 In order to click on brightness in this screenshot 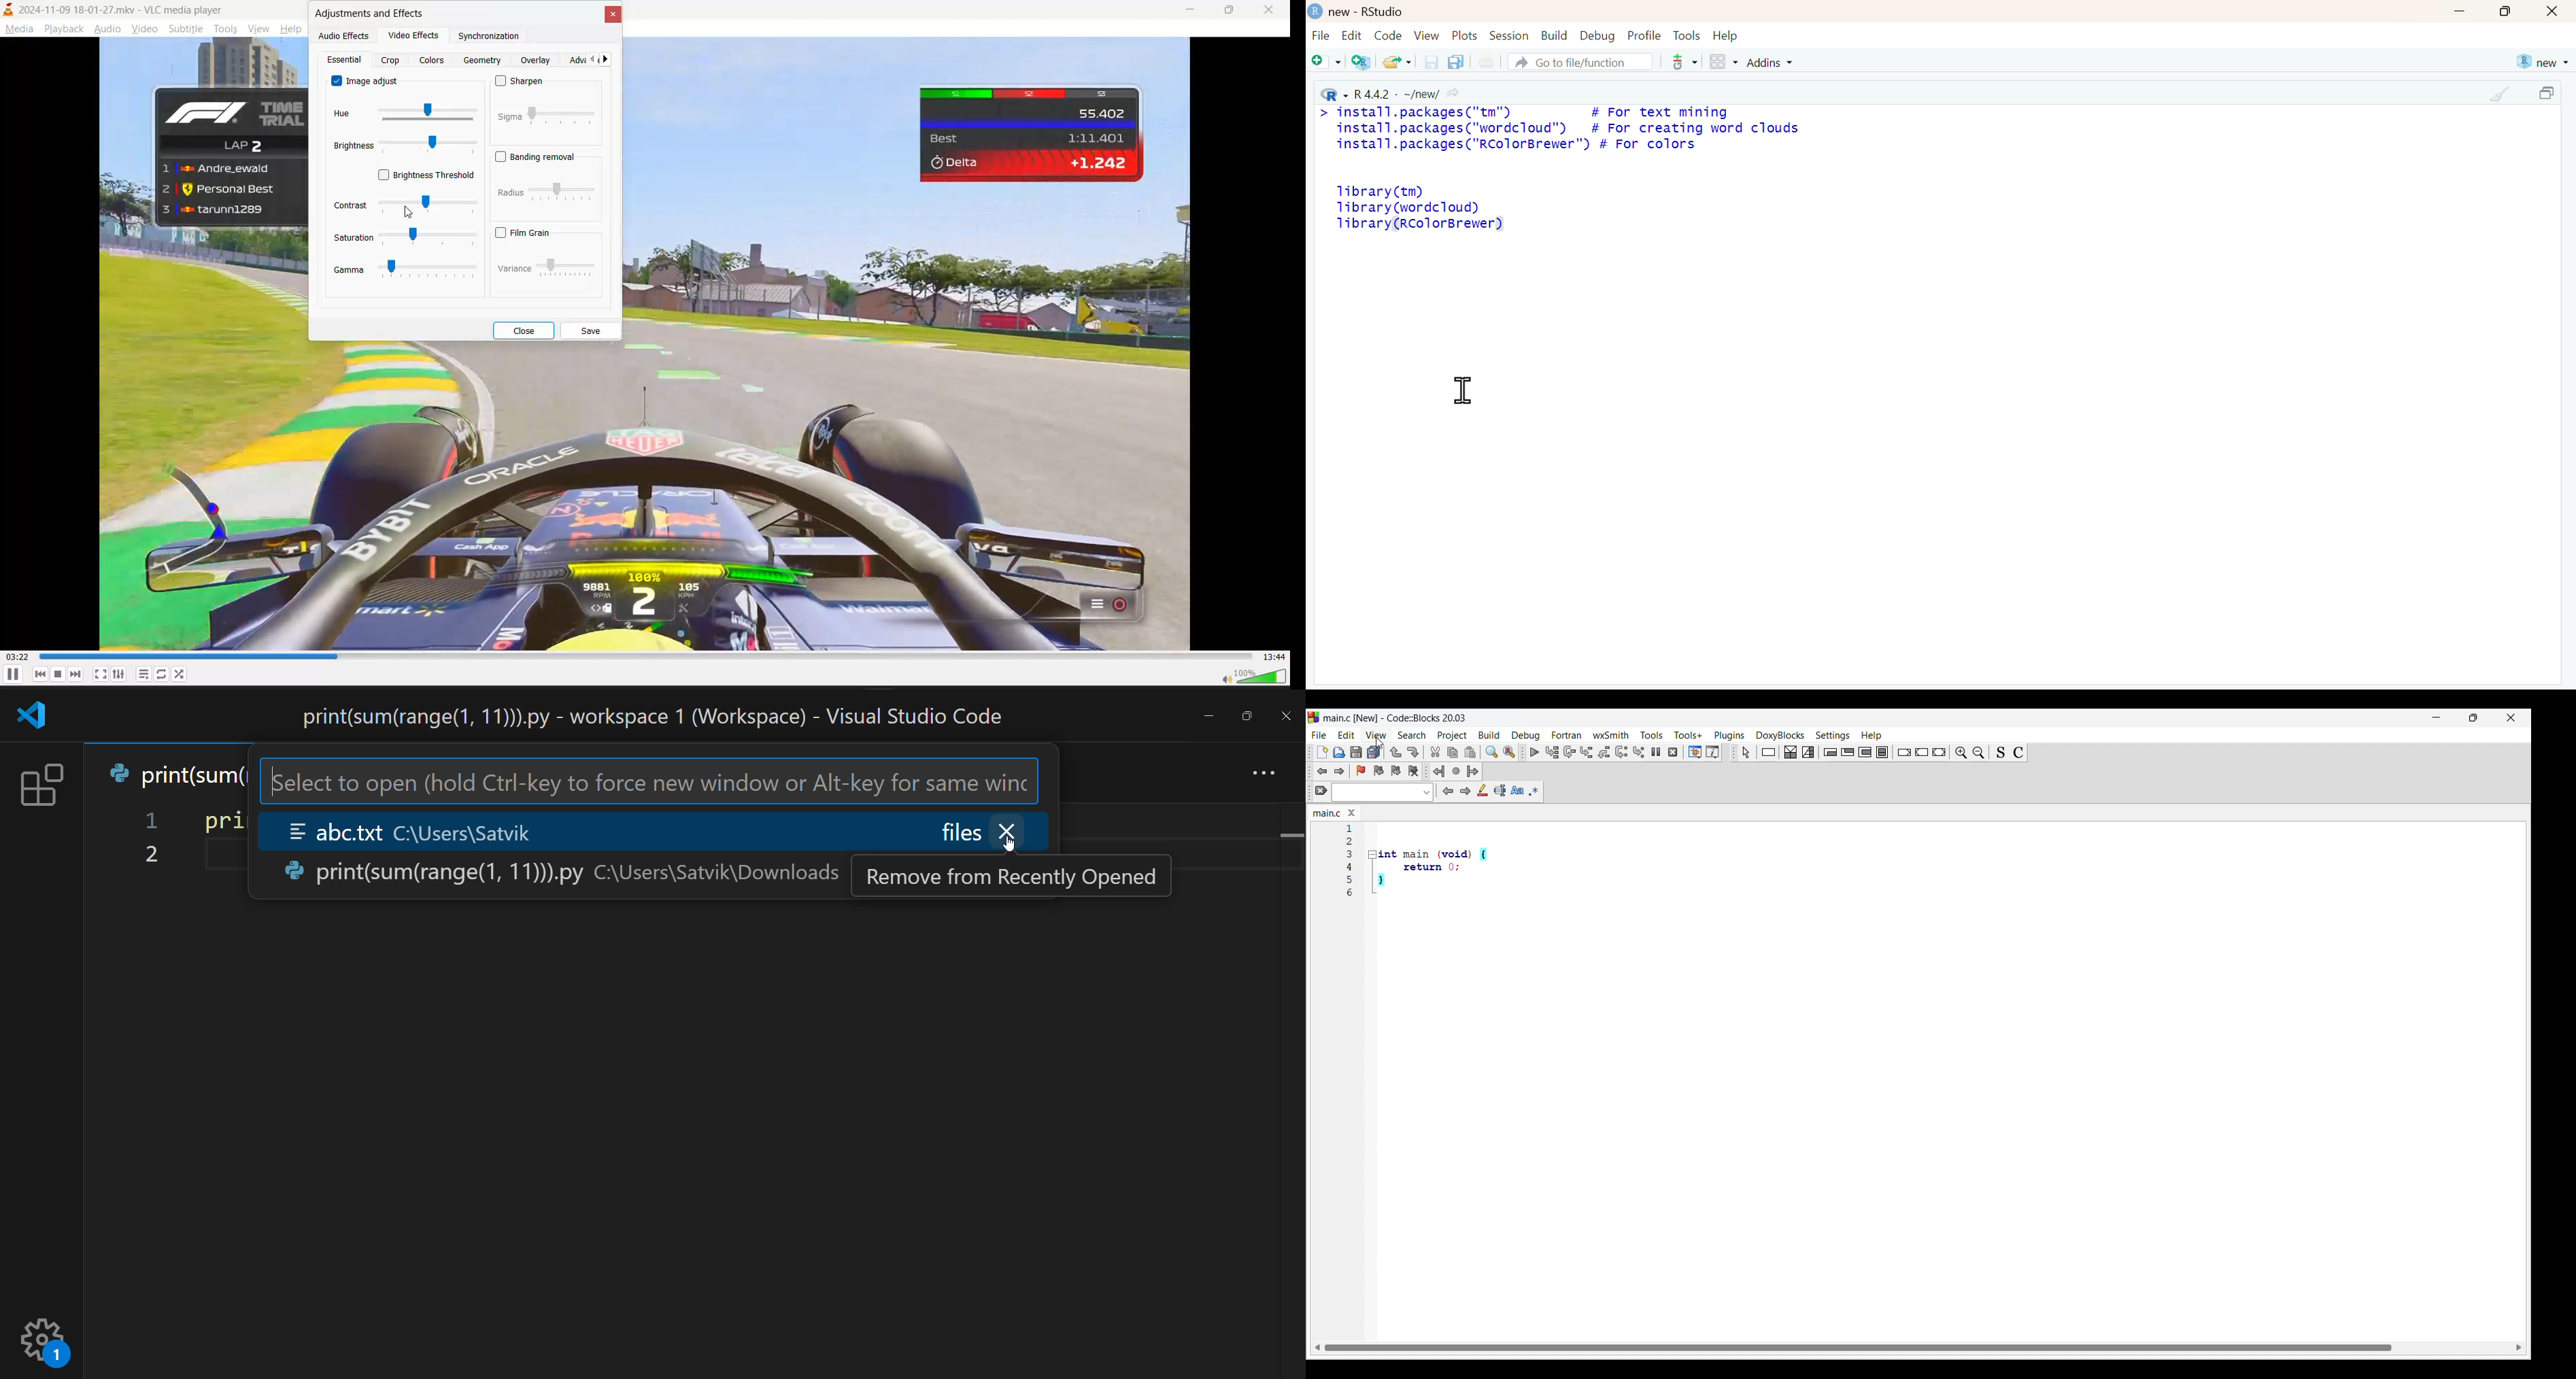, I will do `click(352, 146)`.